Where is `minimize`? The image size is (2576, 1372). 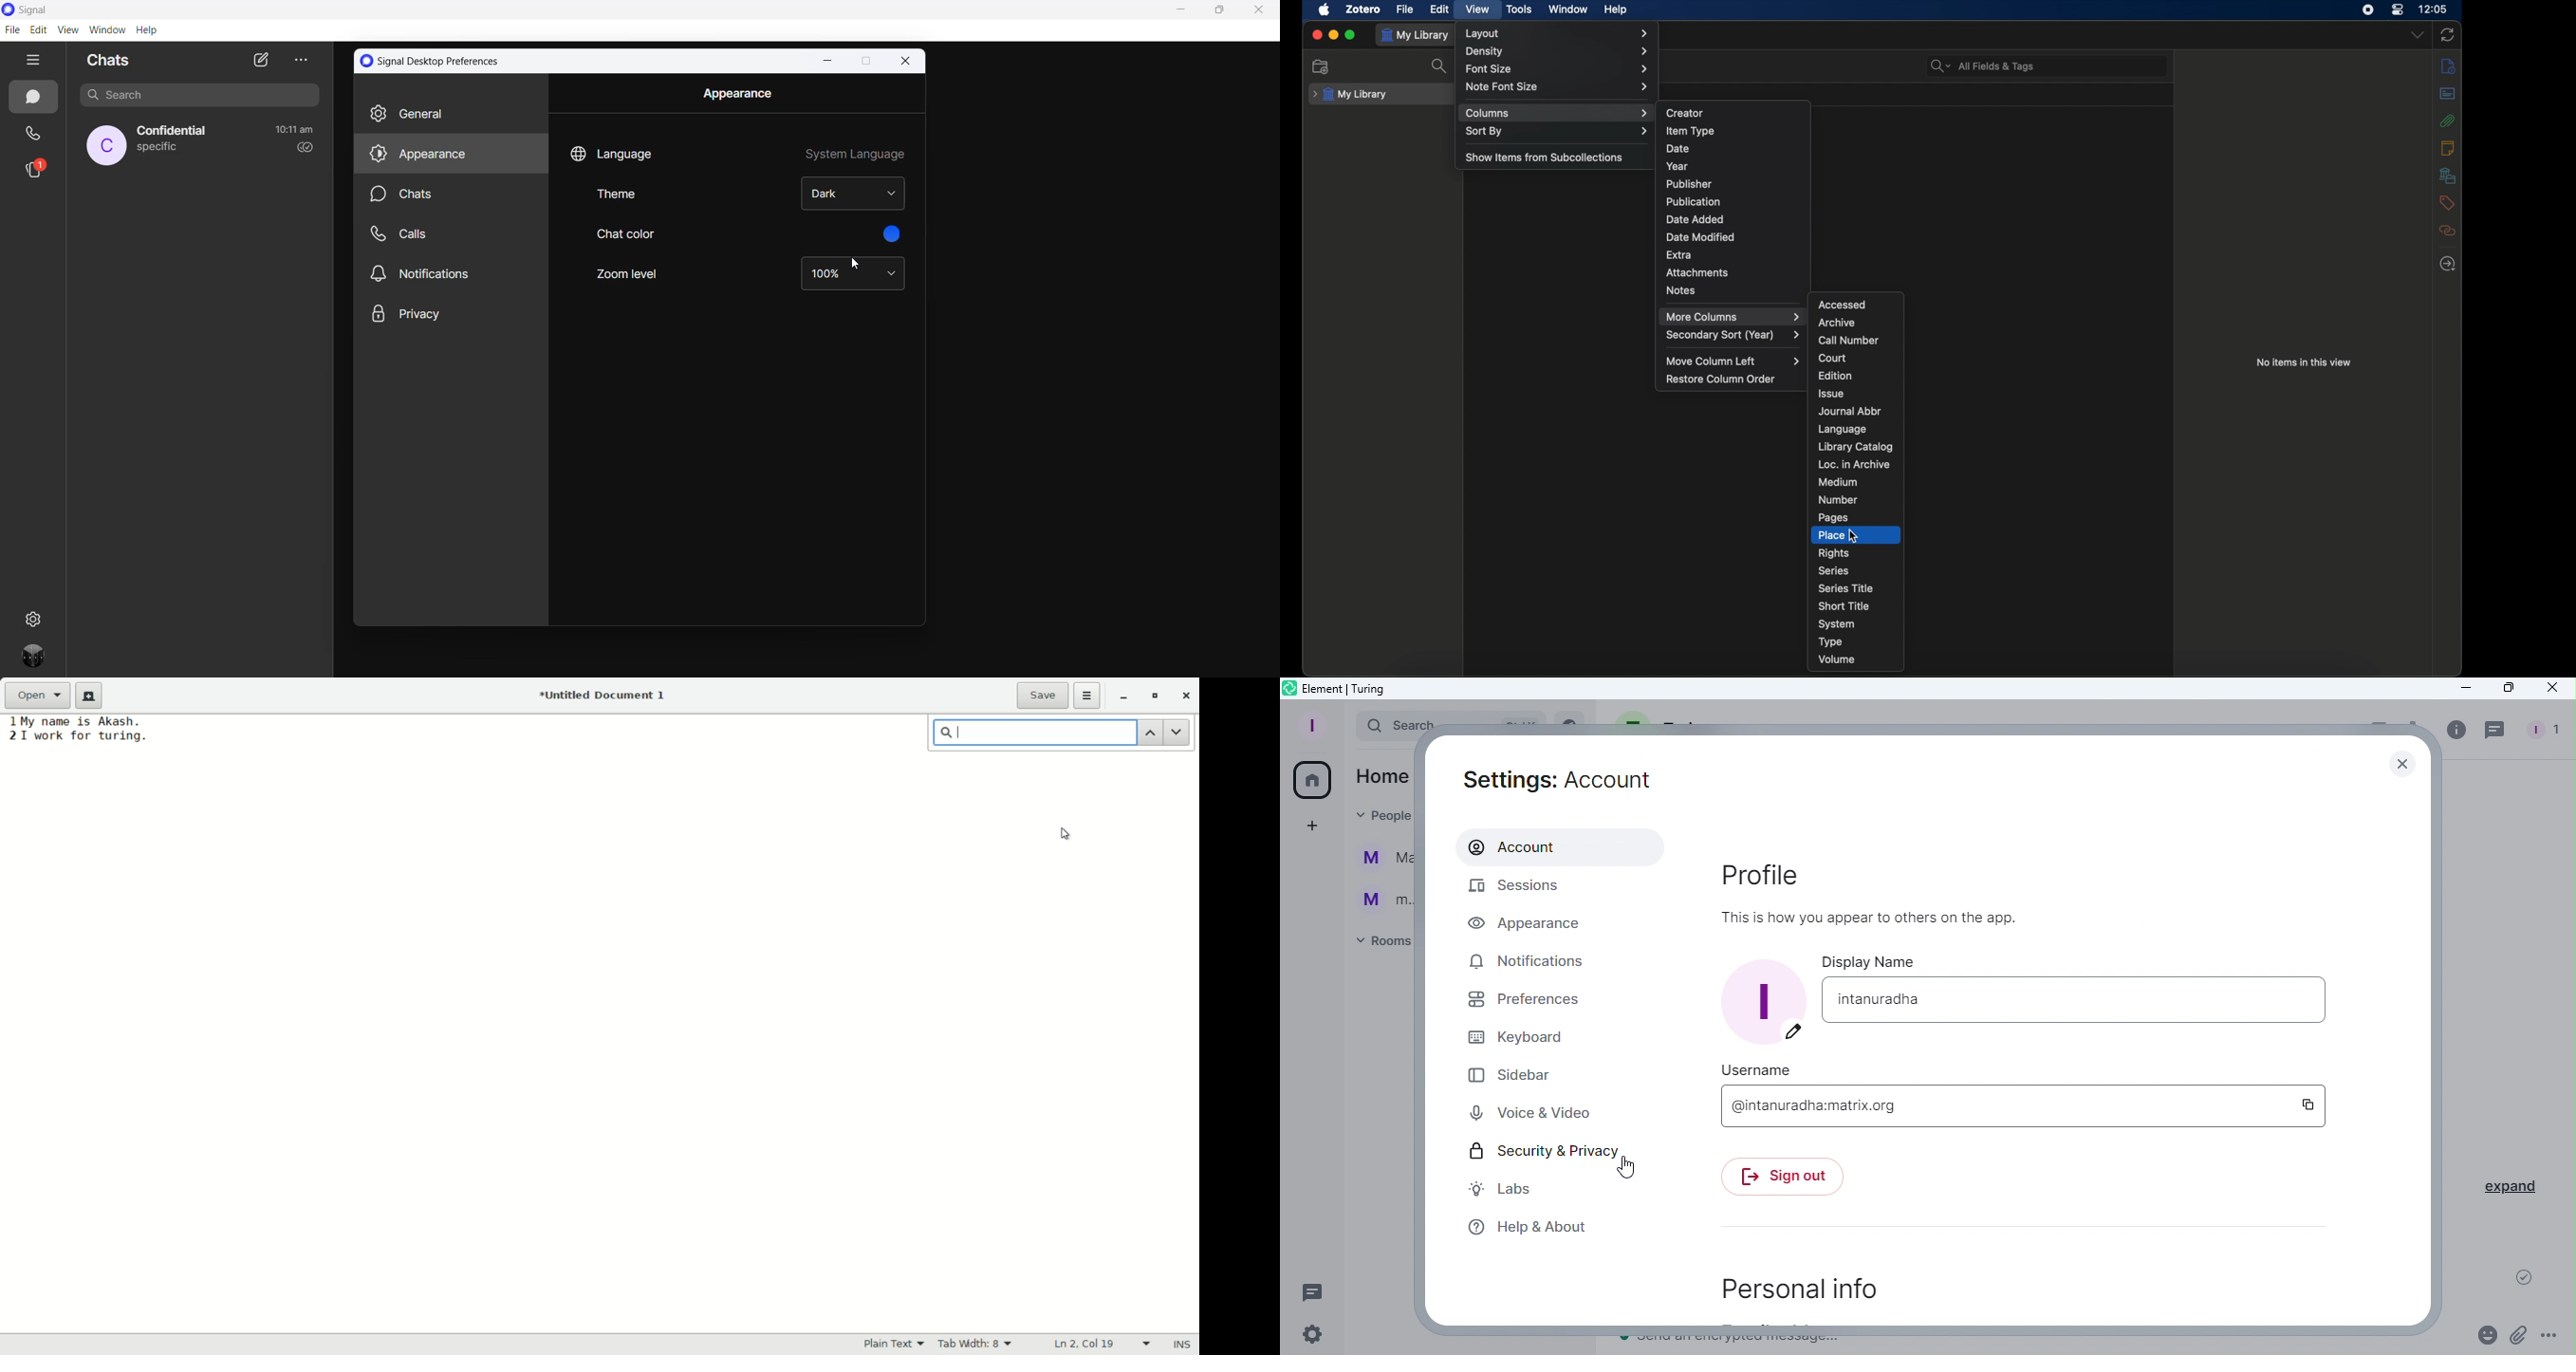
minimize is located at coordinates (1334, 35).